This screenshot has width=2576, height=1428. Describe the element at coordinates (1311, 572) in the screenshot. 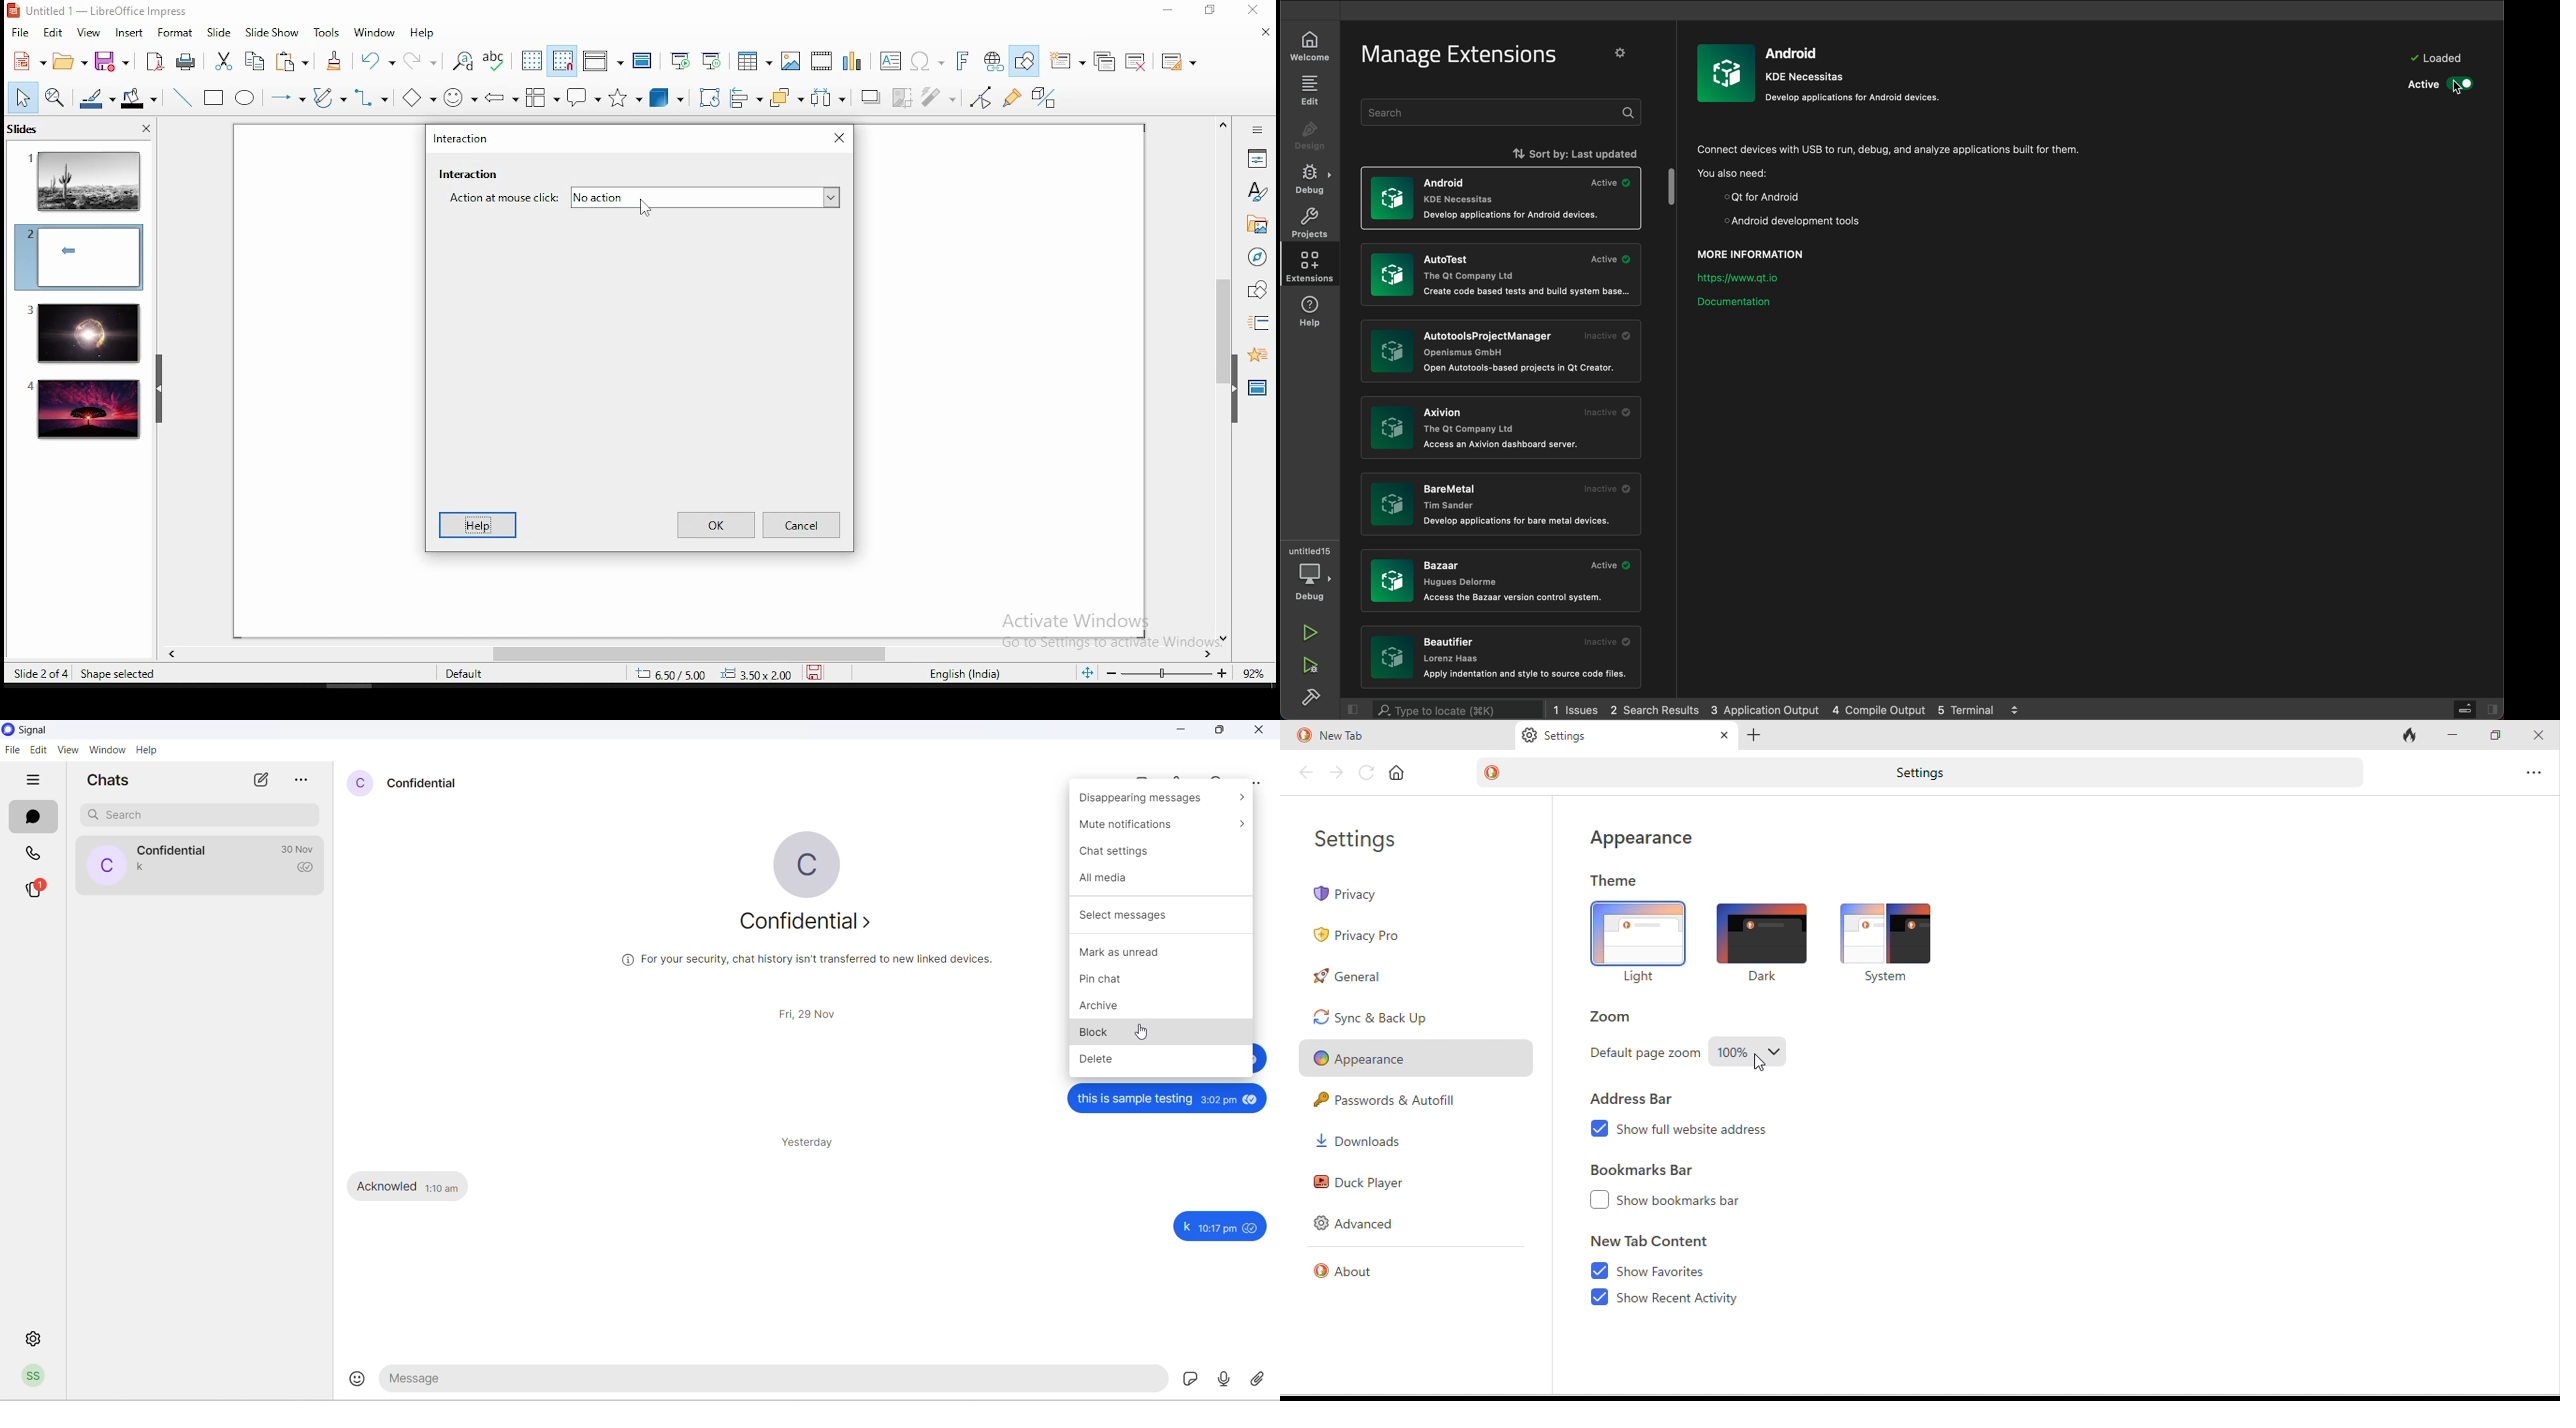

I see `debugger` at that location.